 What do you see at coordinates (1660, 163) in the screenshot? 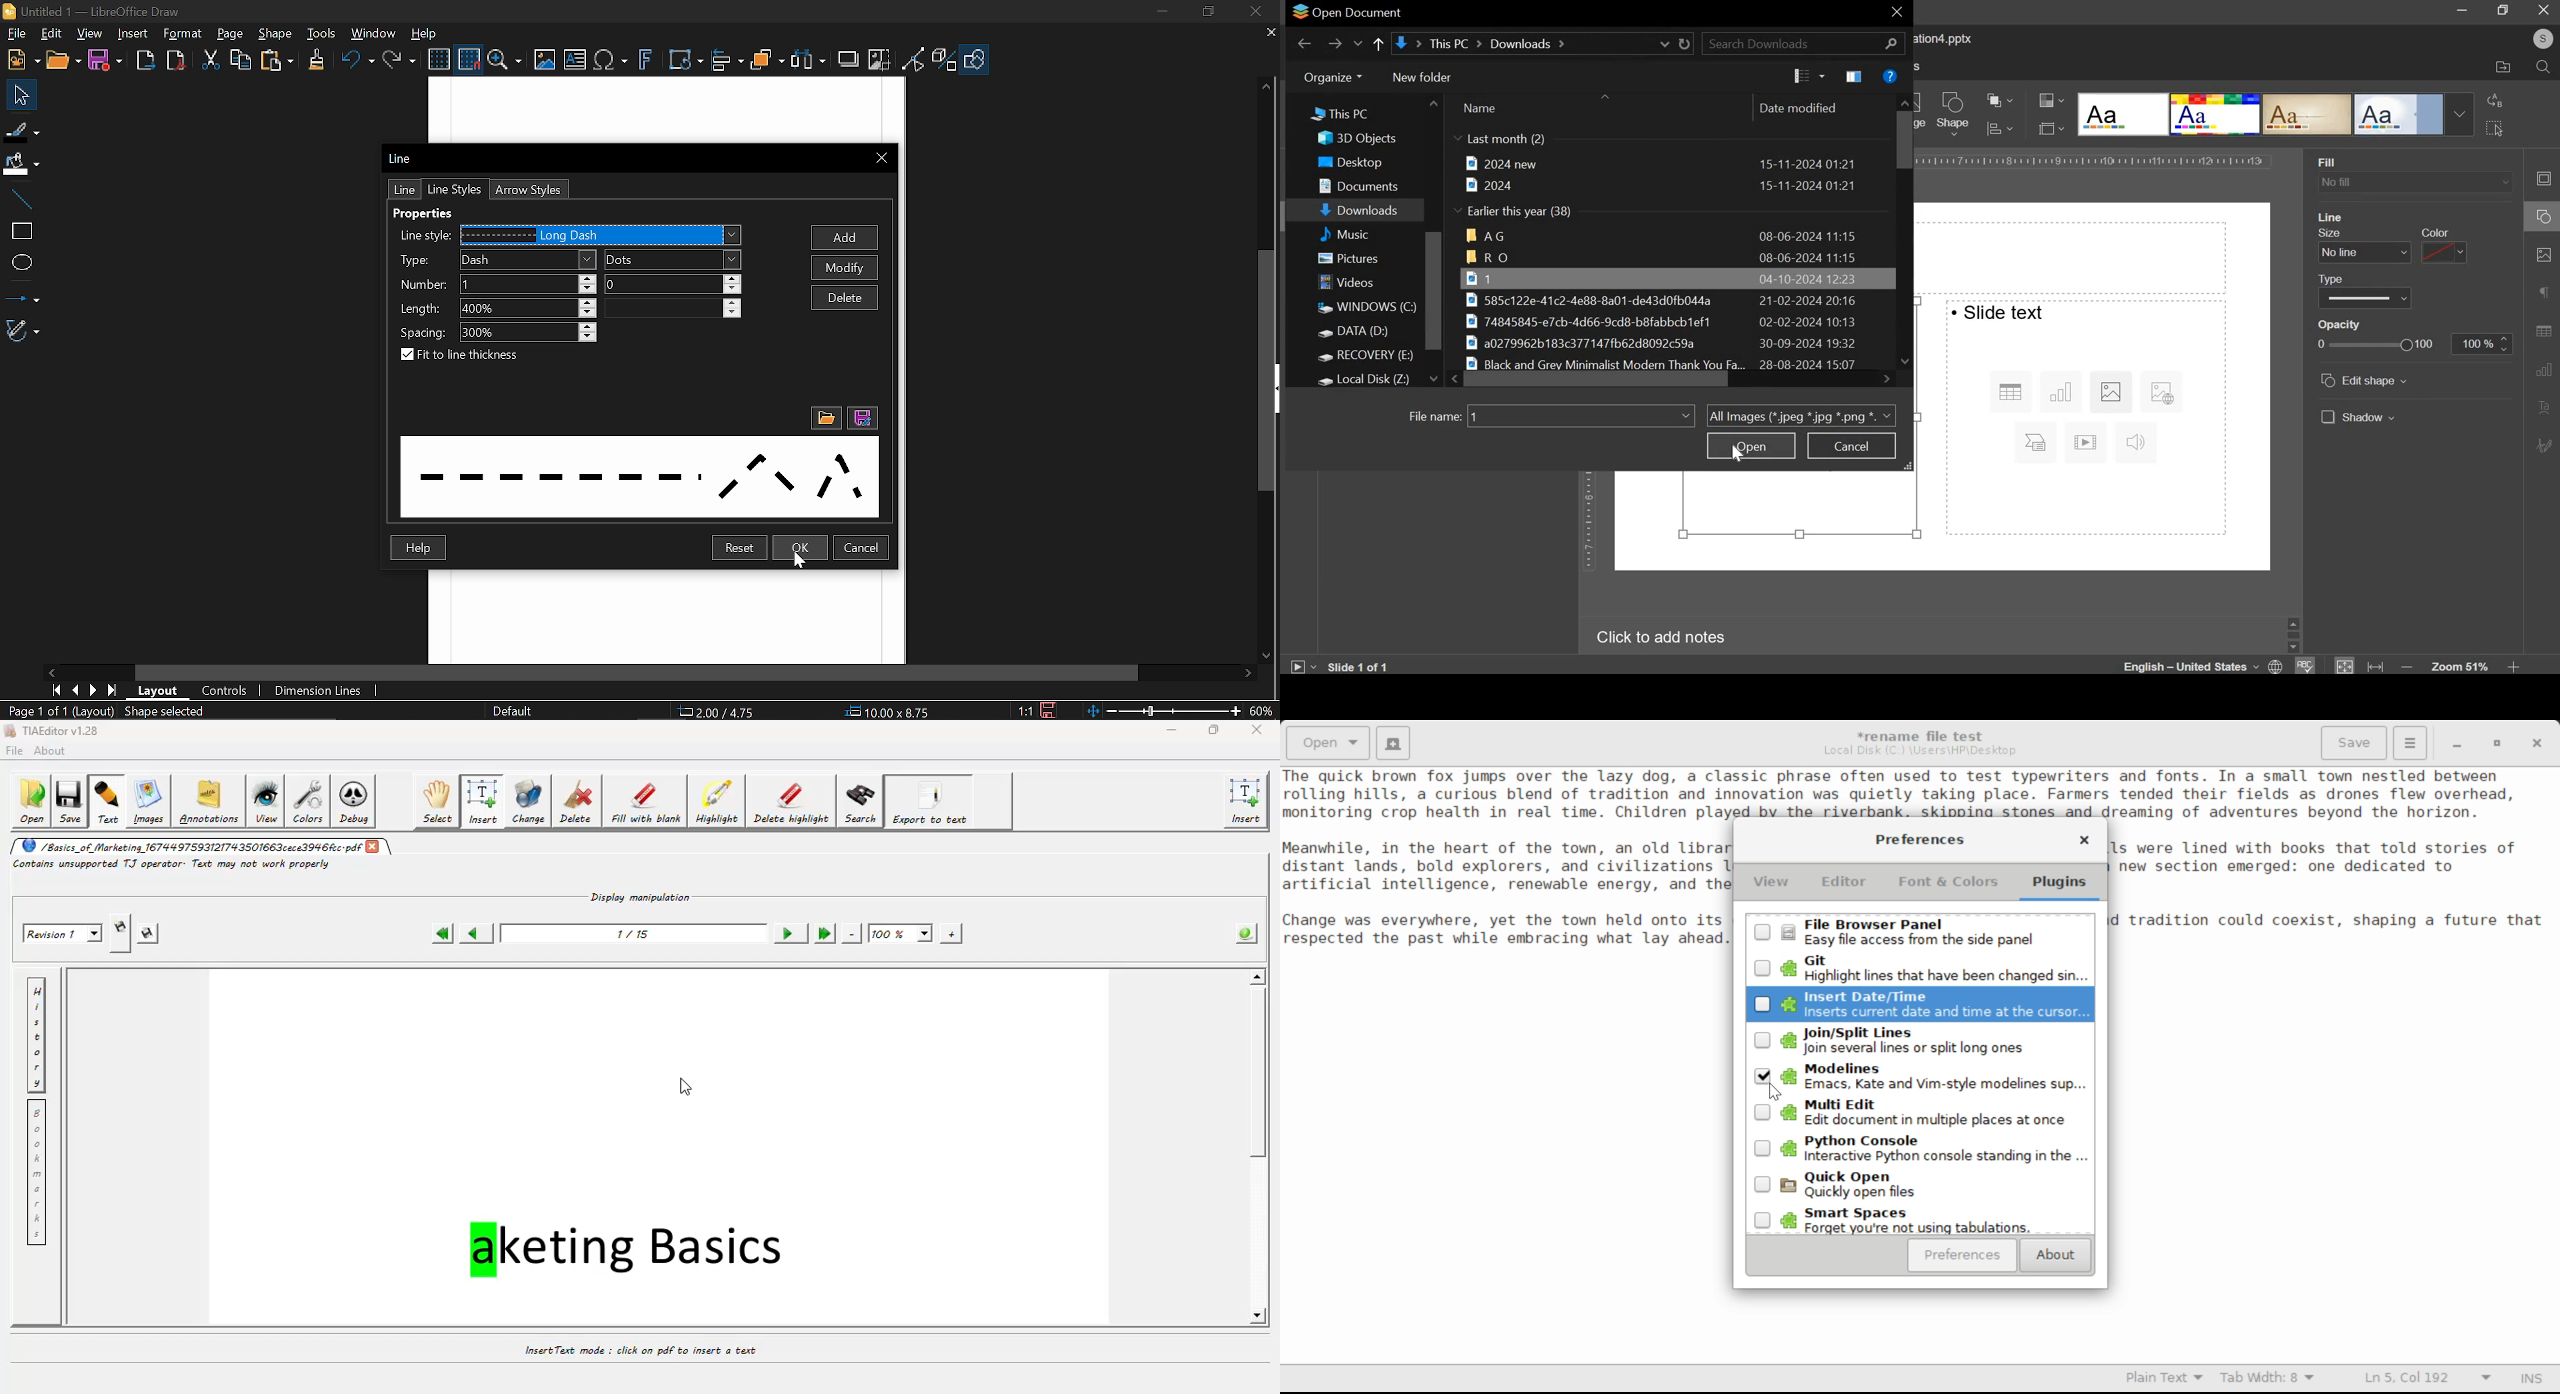
I see `file` at bounding box center [1660, 163].